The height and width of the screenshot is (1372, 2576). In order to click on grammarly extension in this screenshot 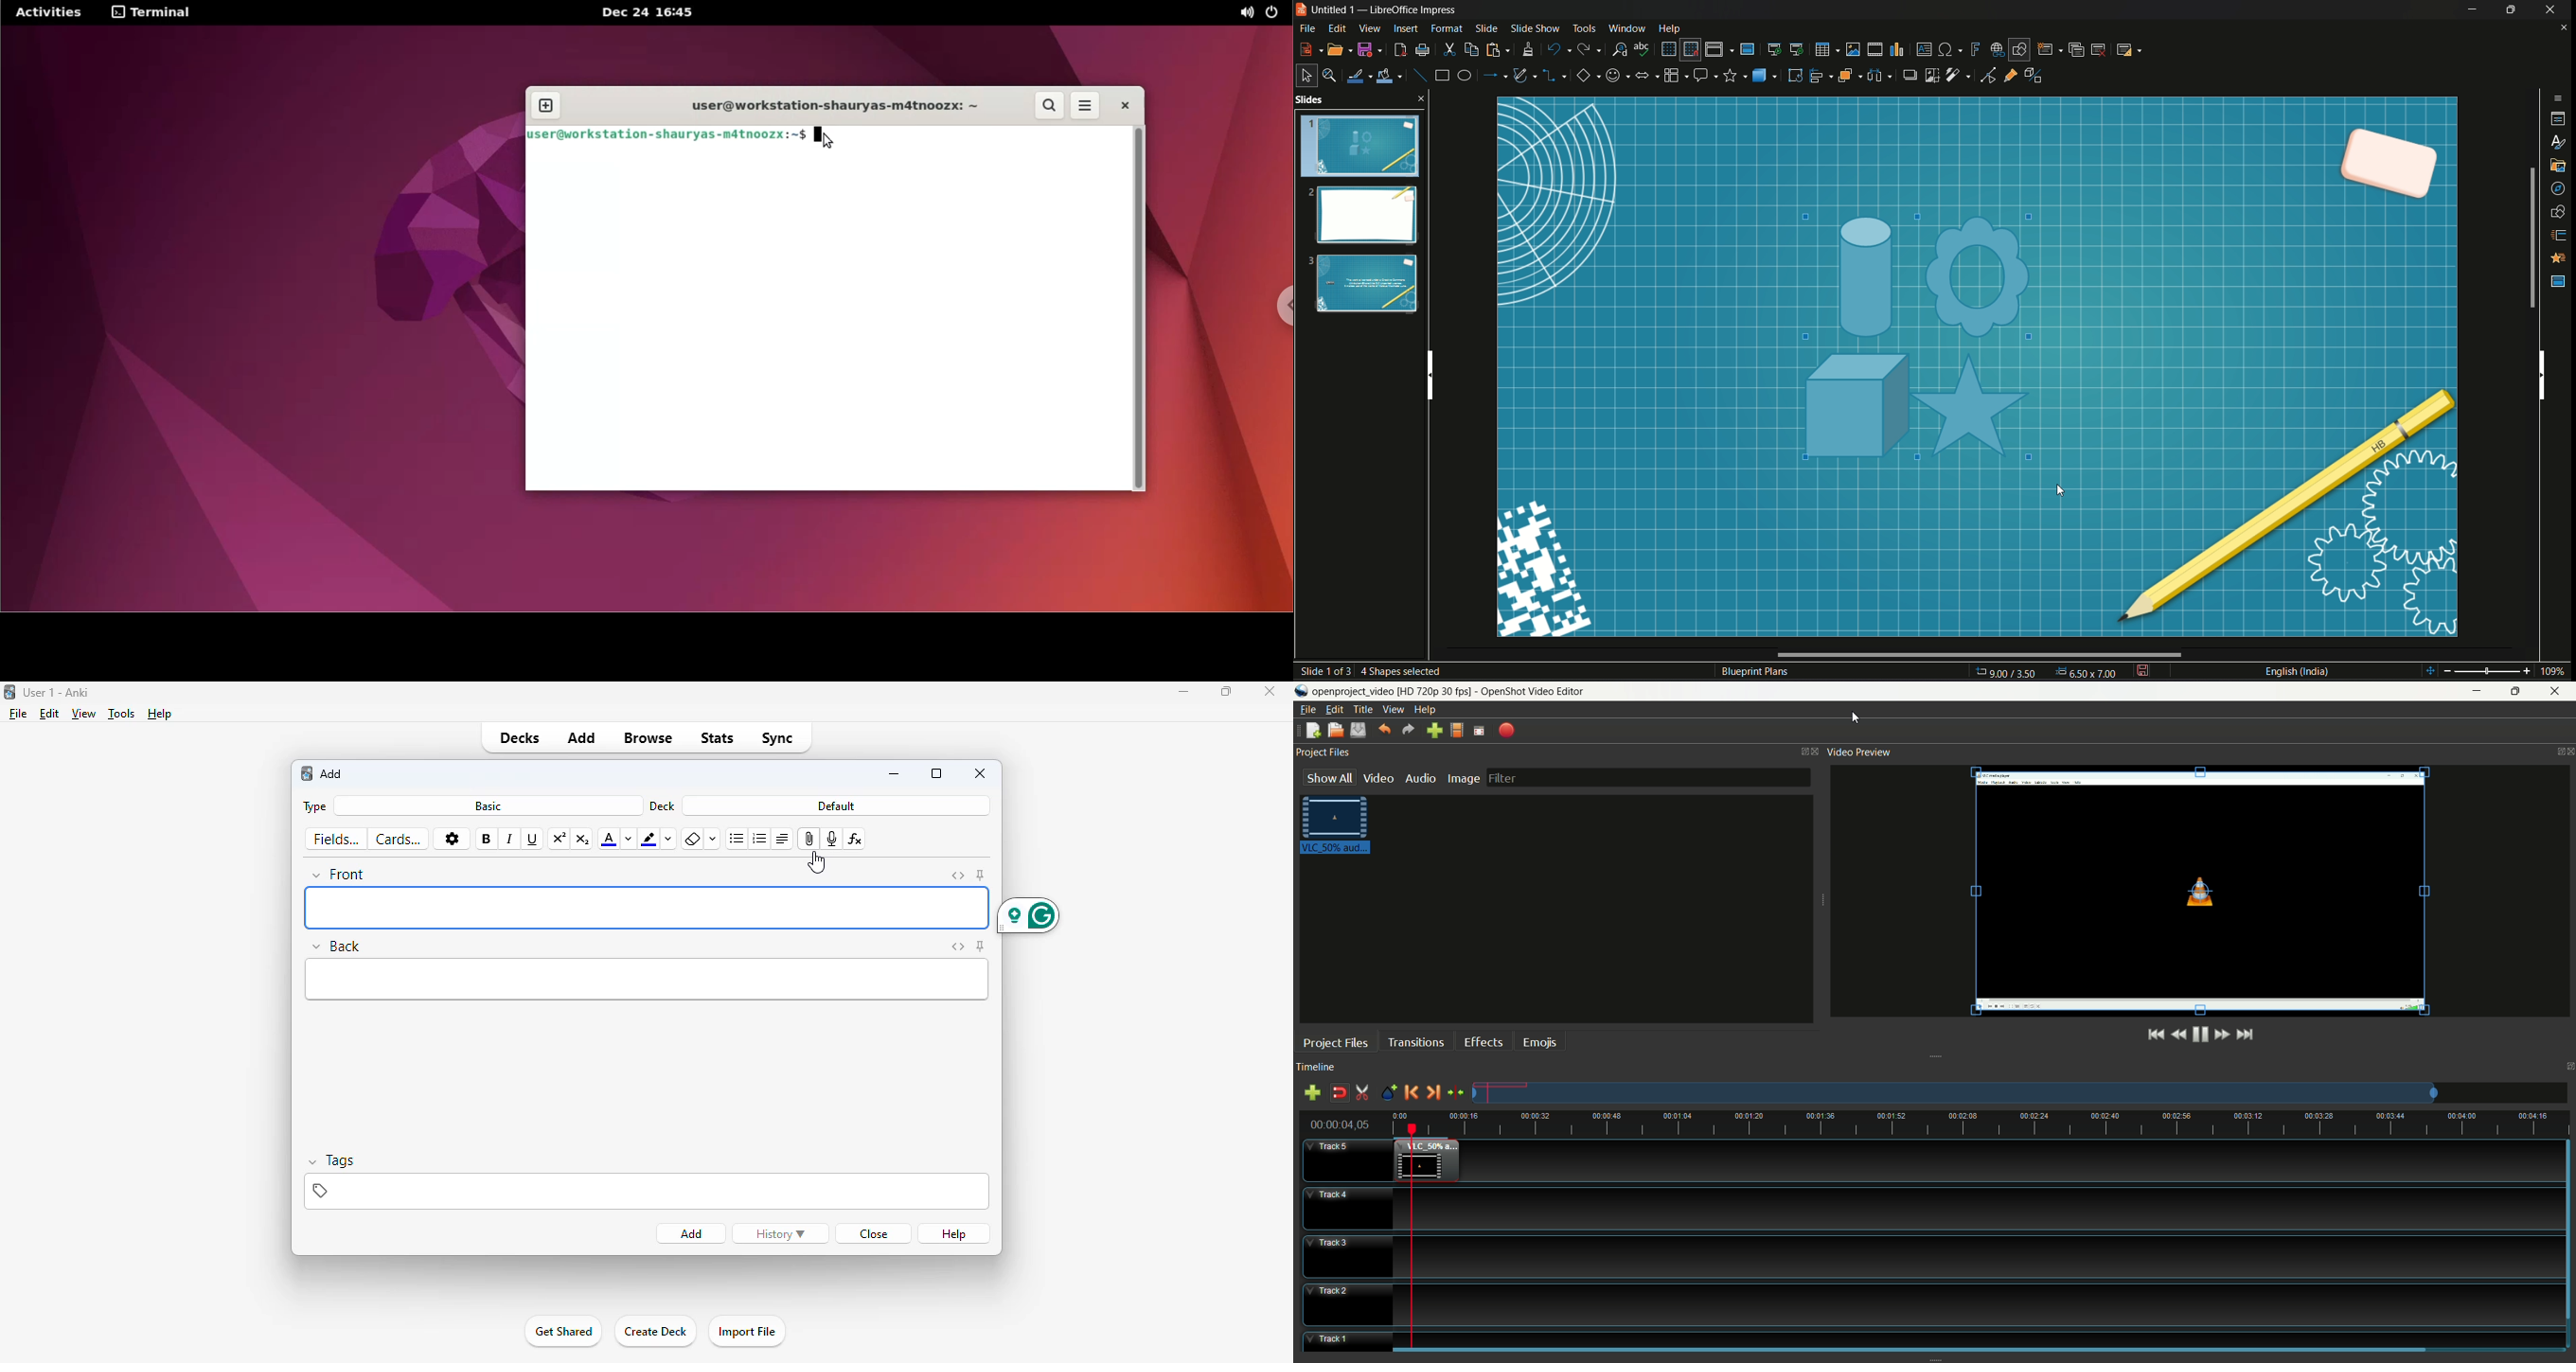, I will do `click(1028, 915)`.